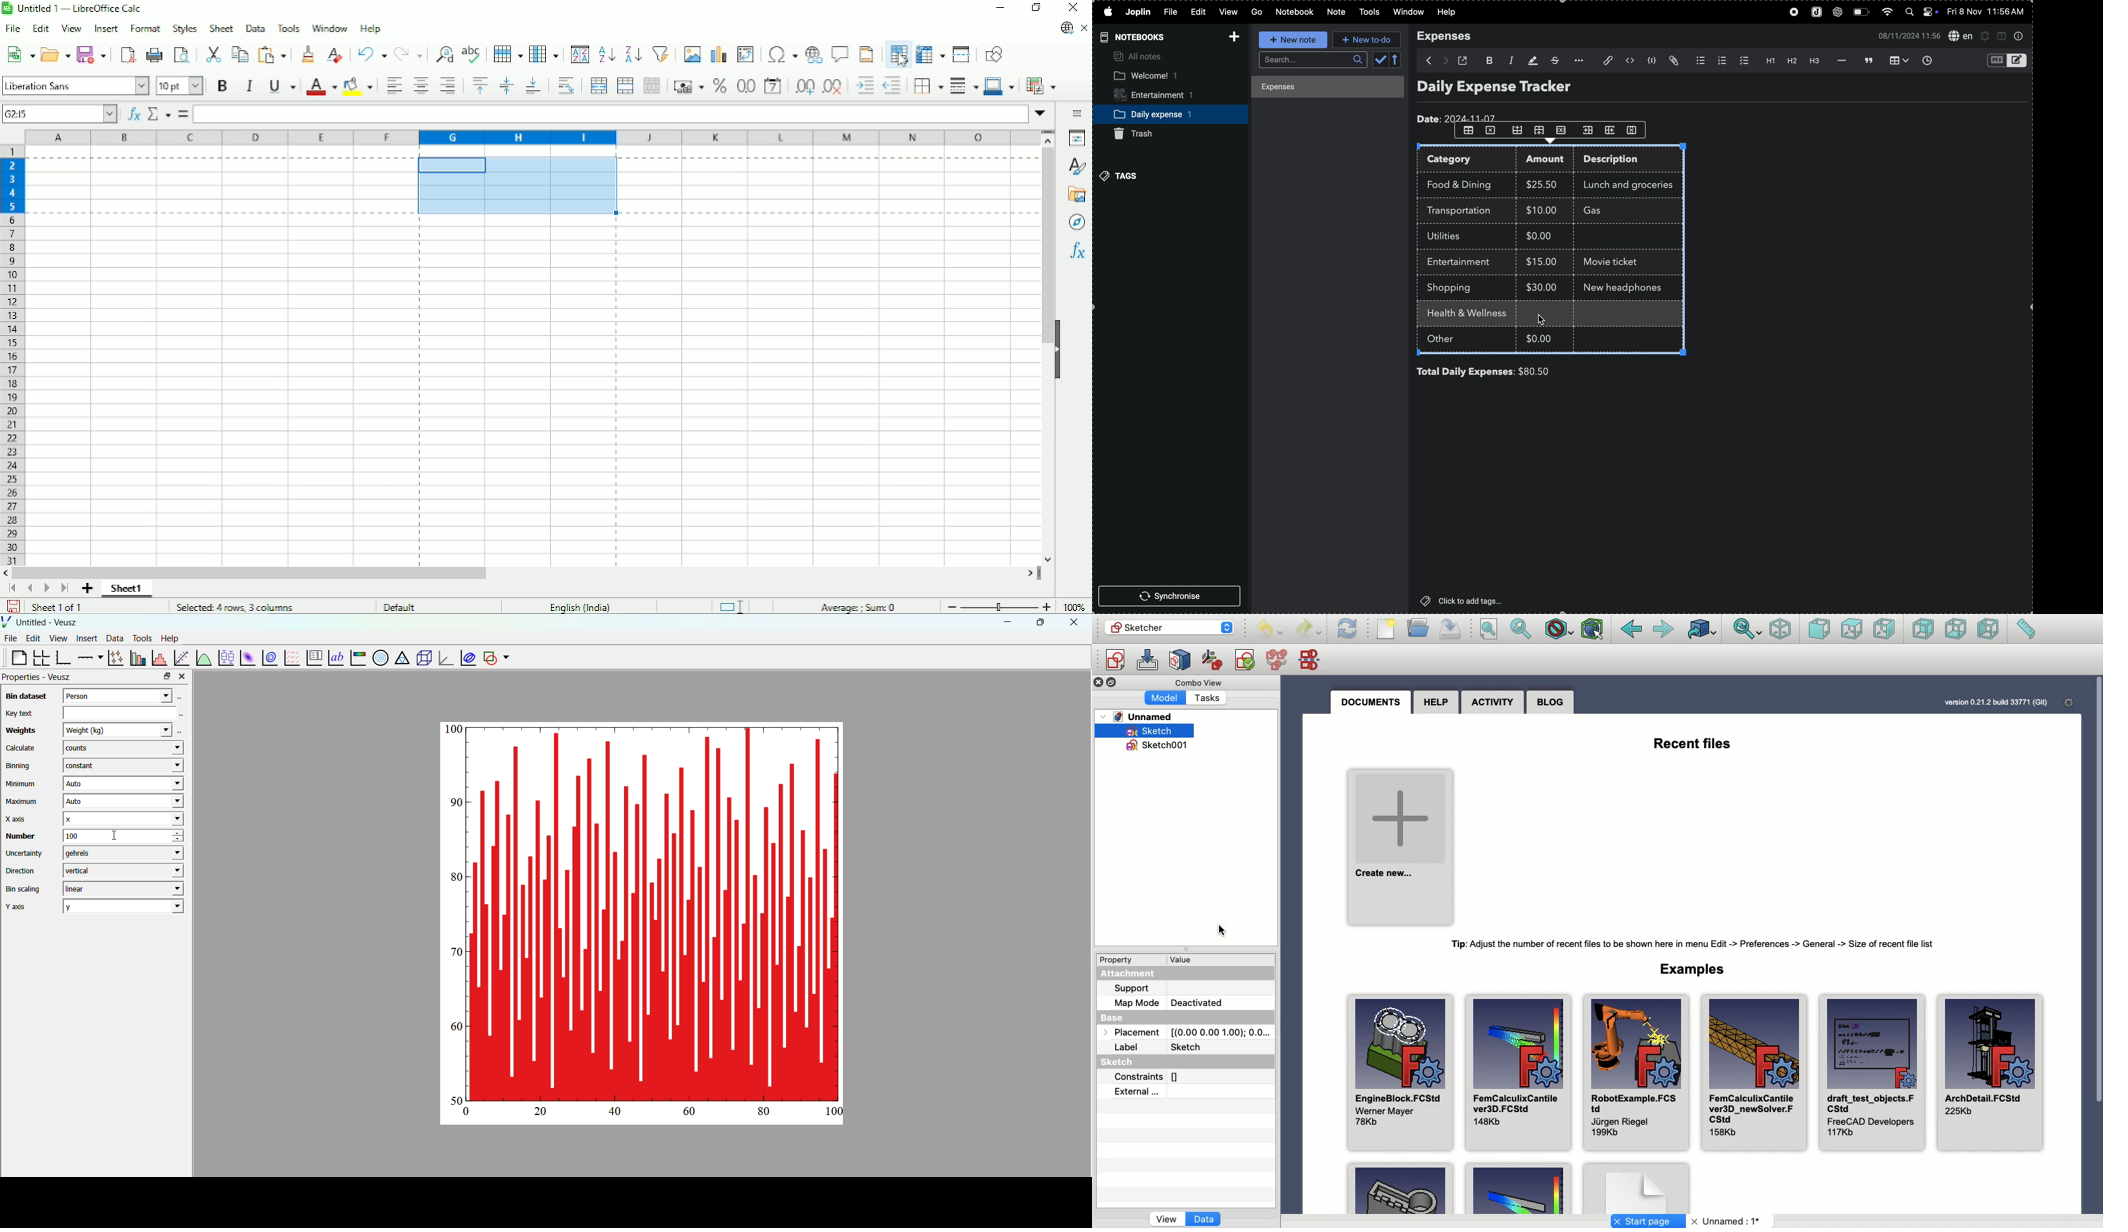 The width and height of the screenshot is (2128, 1232). What do you see at coordinates (1122, 175) in the screenshot?
I see `tags` at bounding box center [1122, 175].